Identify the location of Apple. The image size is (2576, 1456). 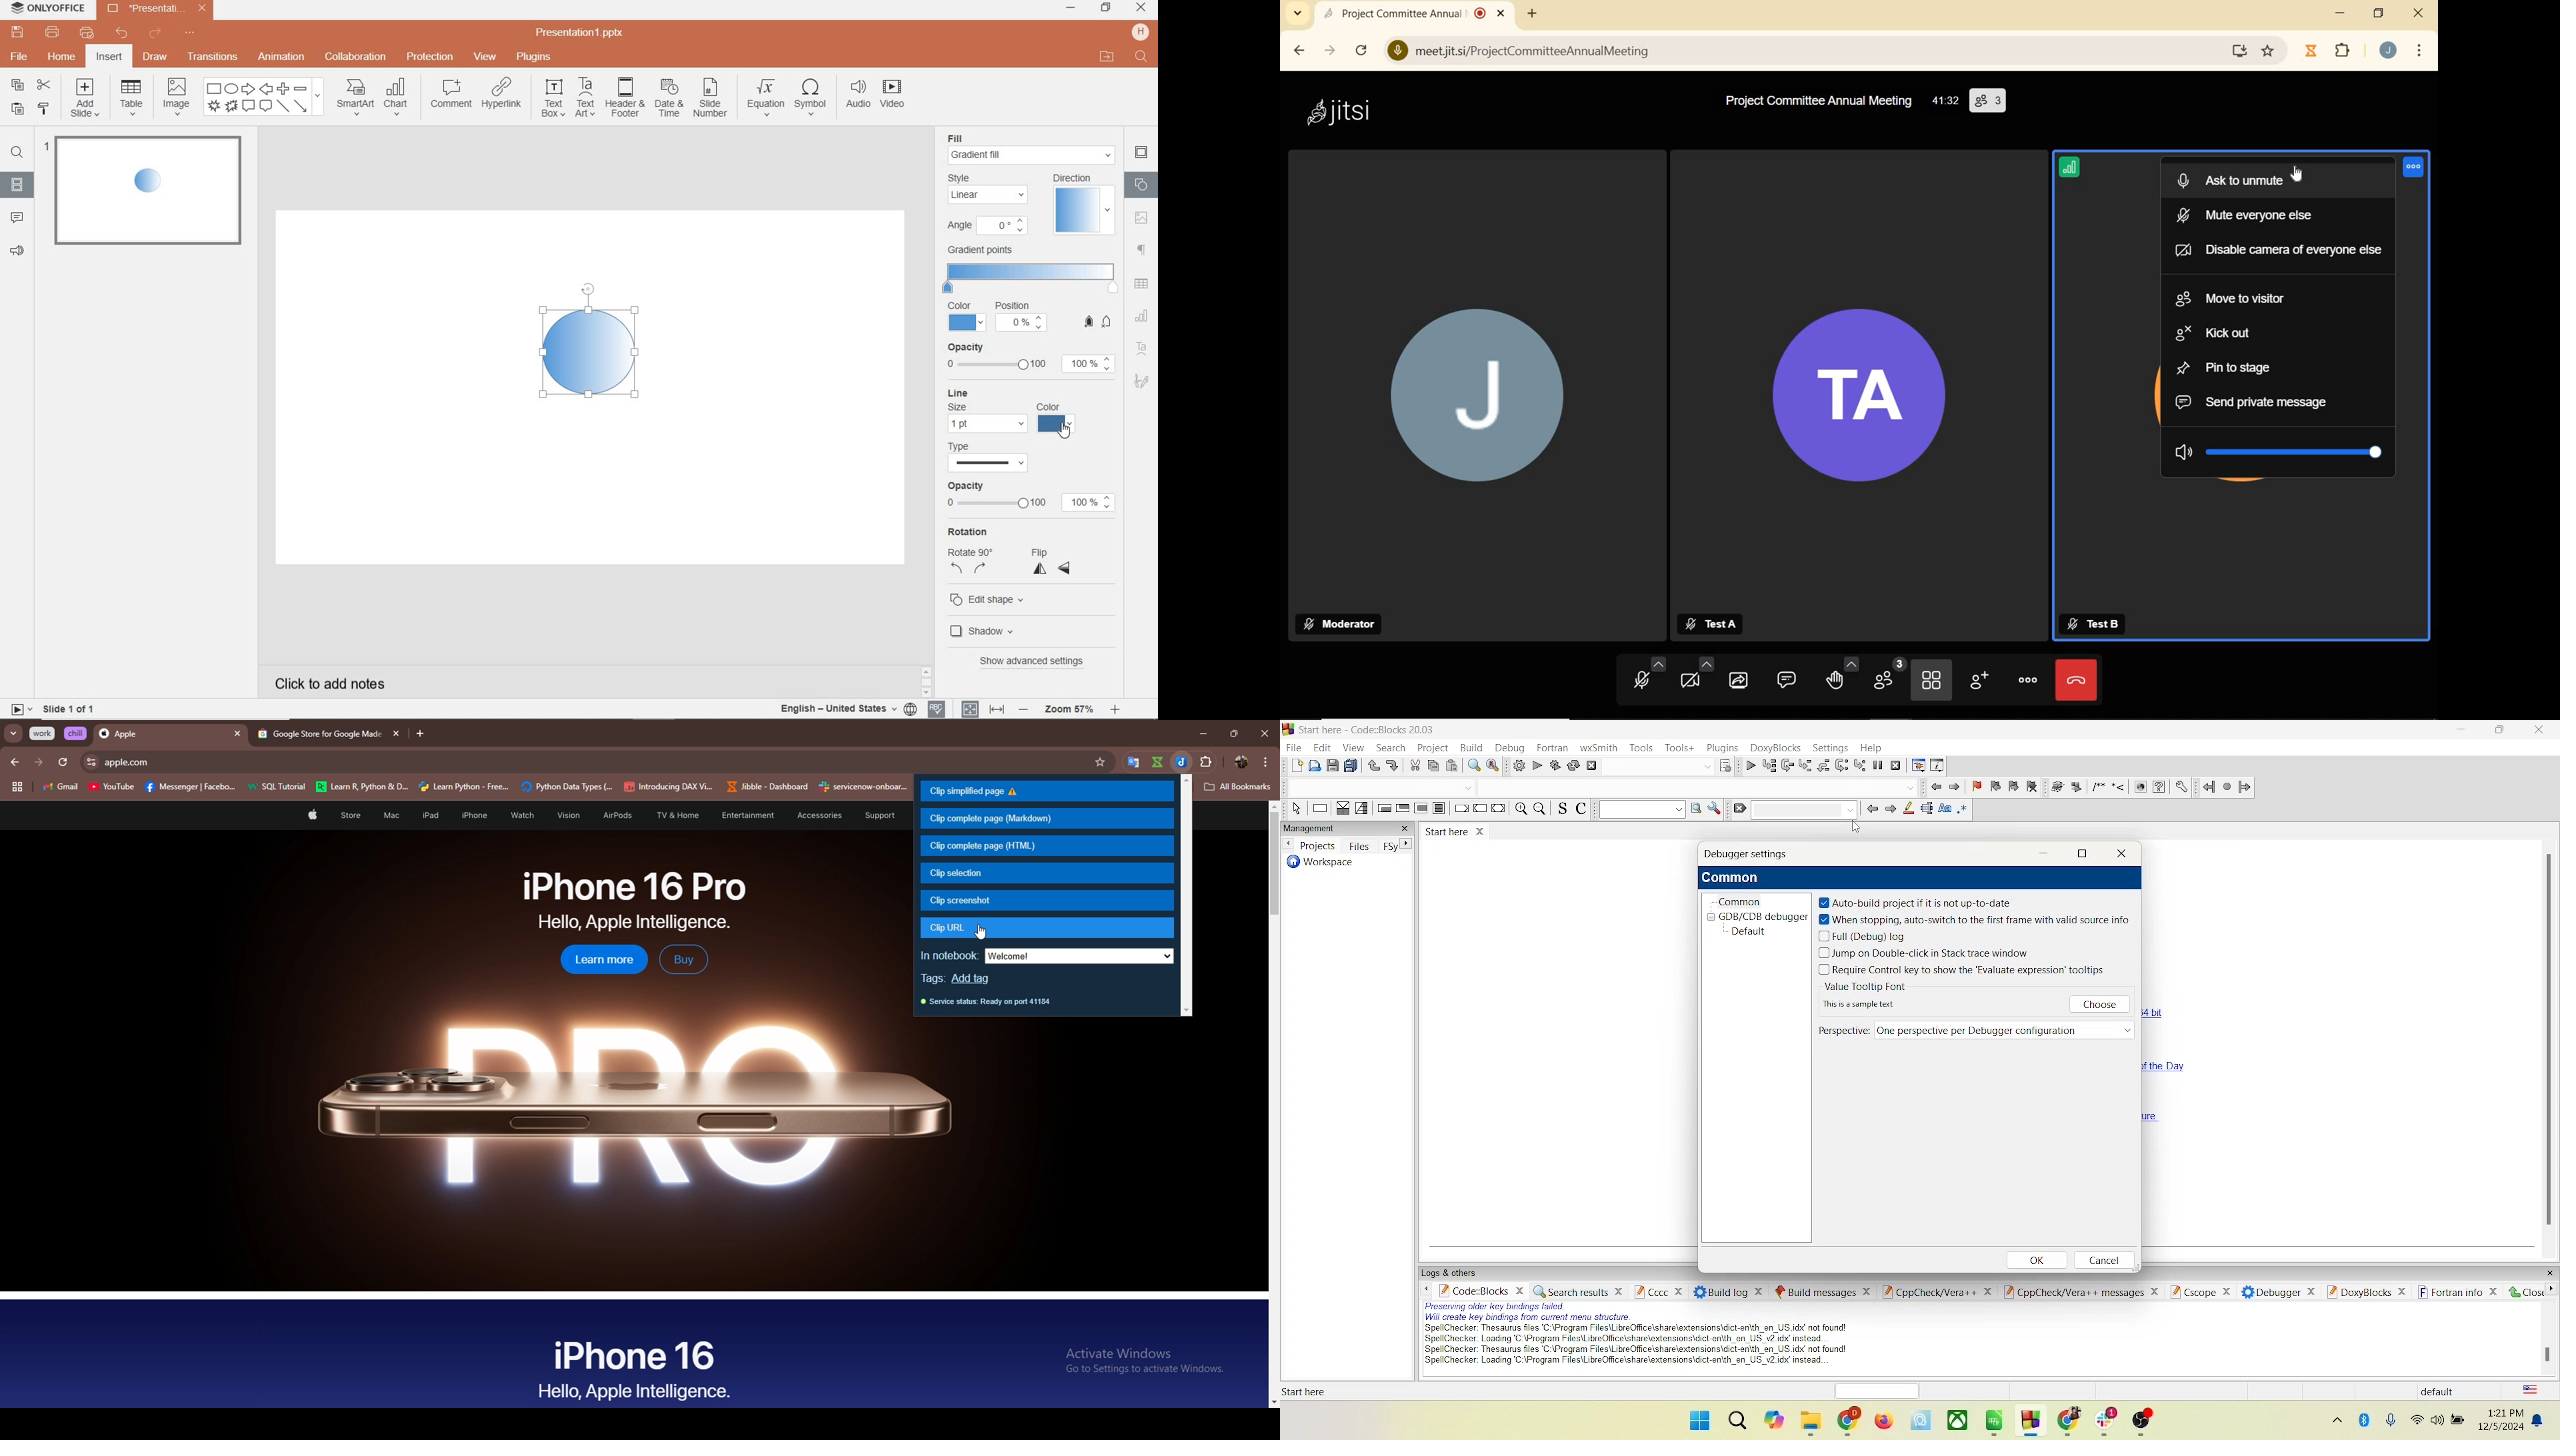
(158, 735).